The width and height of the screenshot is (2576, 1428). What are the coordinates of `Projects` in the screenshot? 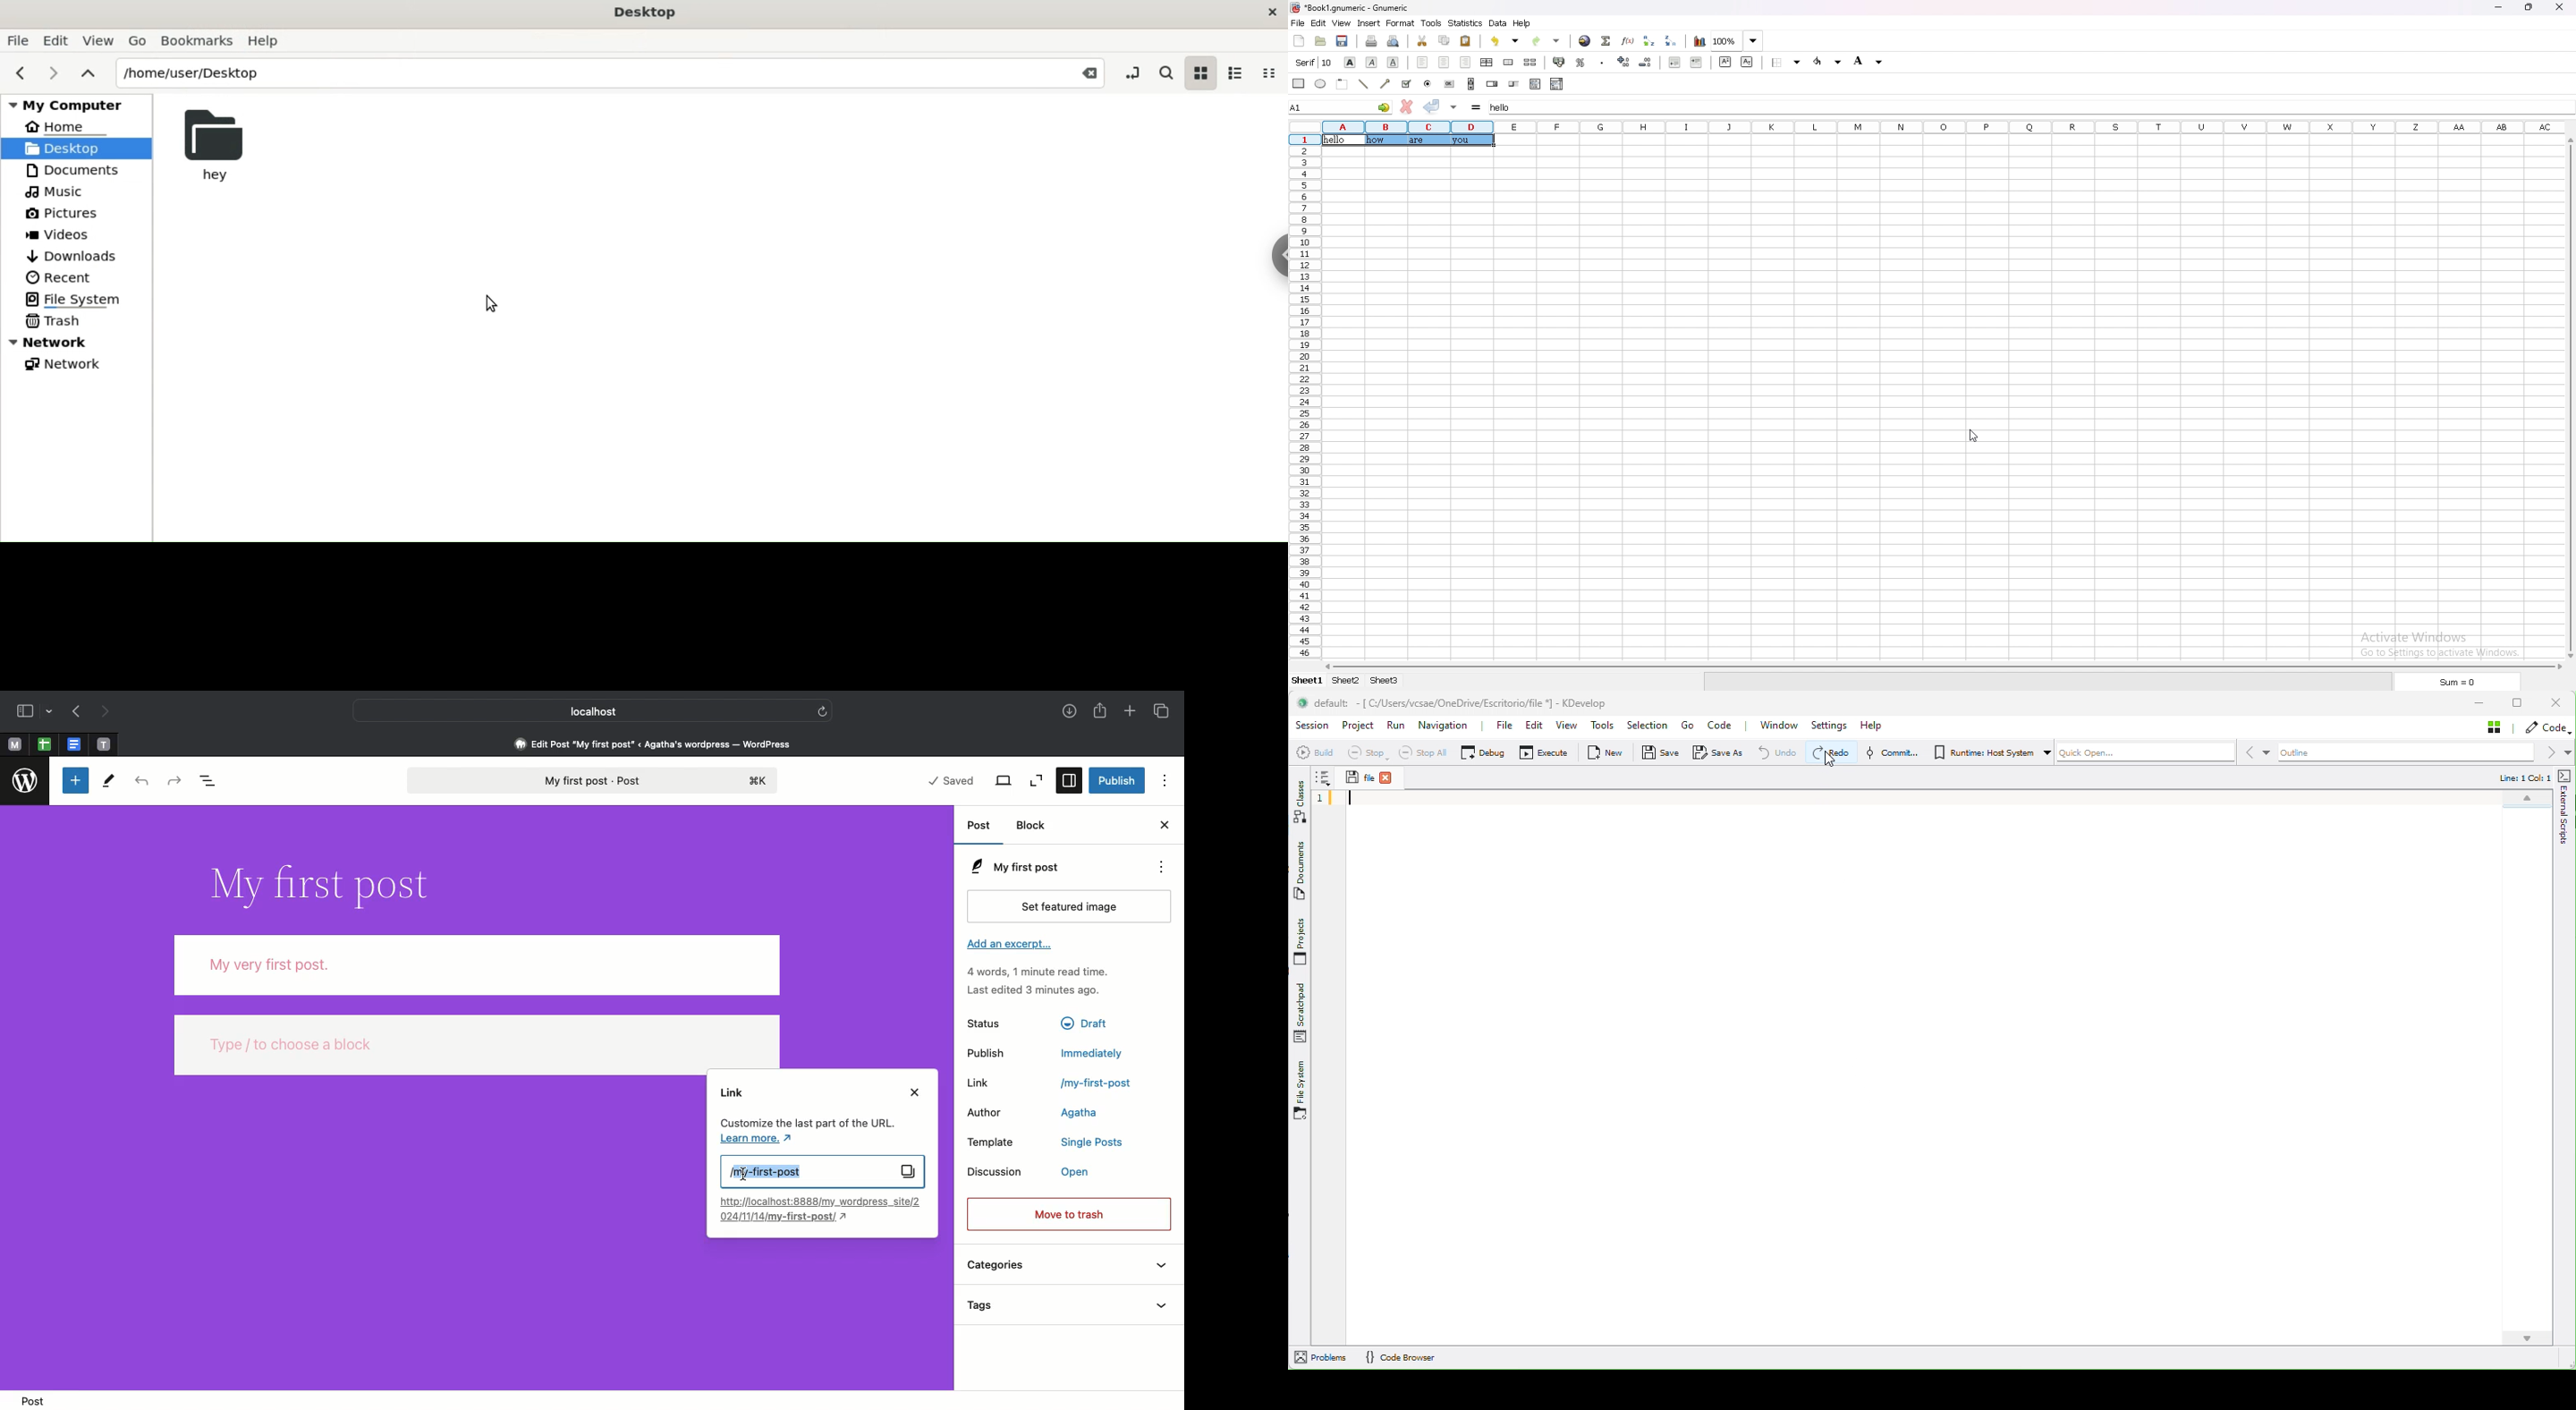 It's located at (1306, 940).